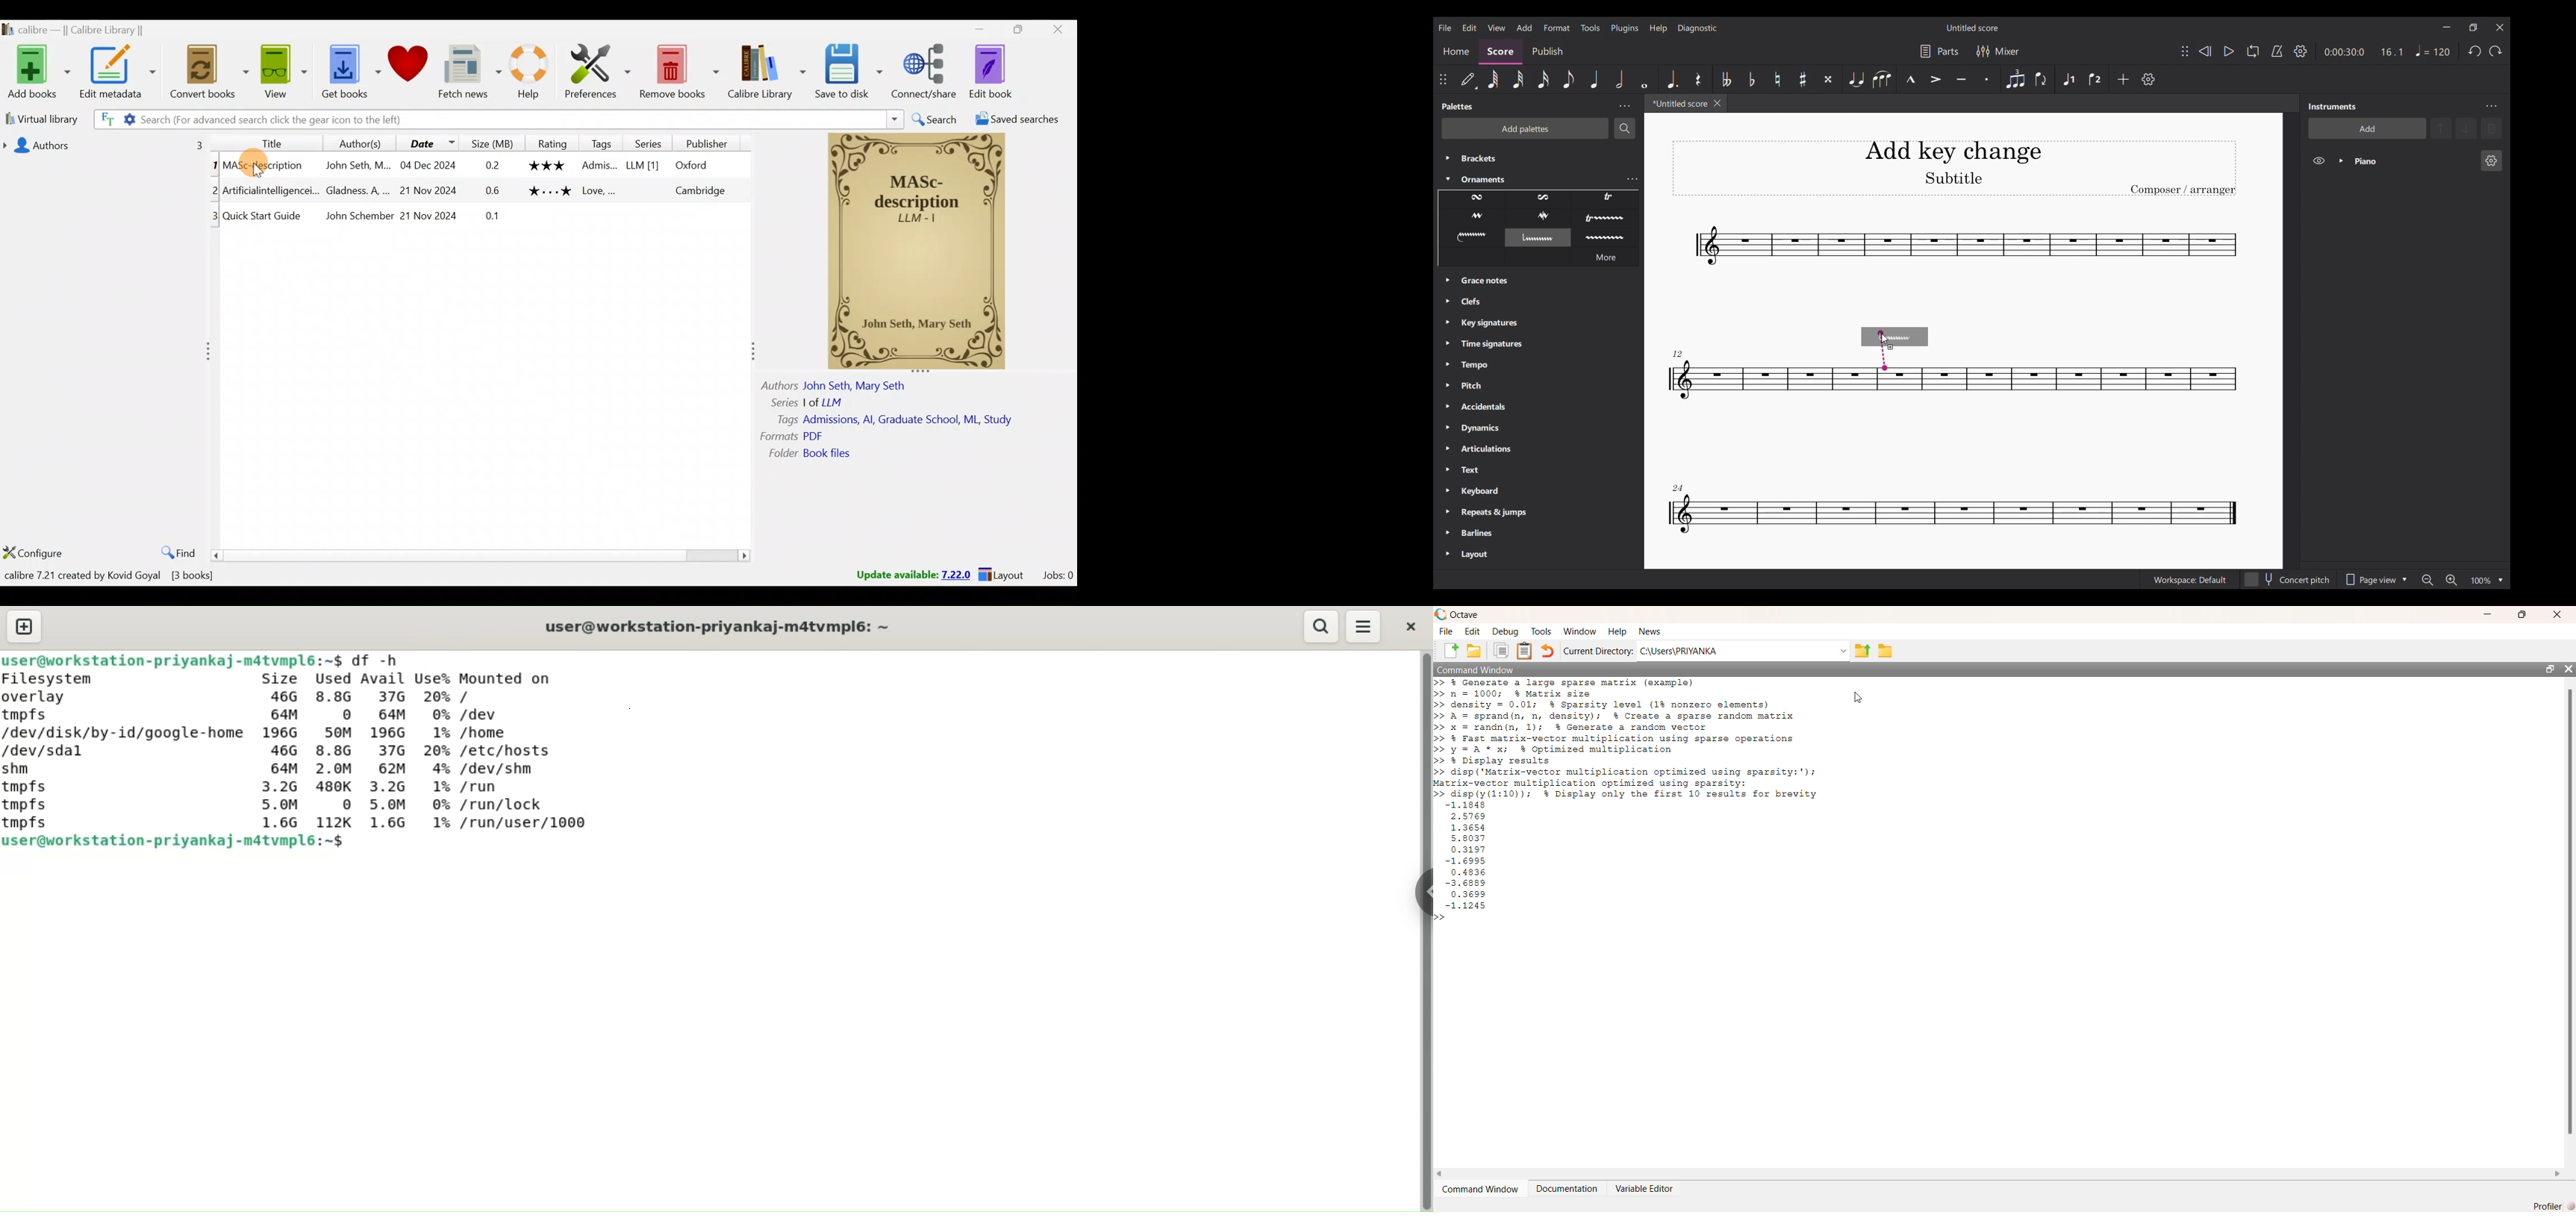 The width and height of the screenshot is (2576, 1232). I want to click on Palette options, so click(1534, 166).